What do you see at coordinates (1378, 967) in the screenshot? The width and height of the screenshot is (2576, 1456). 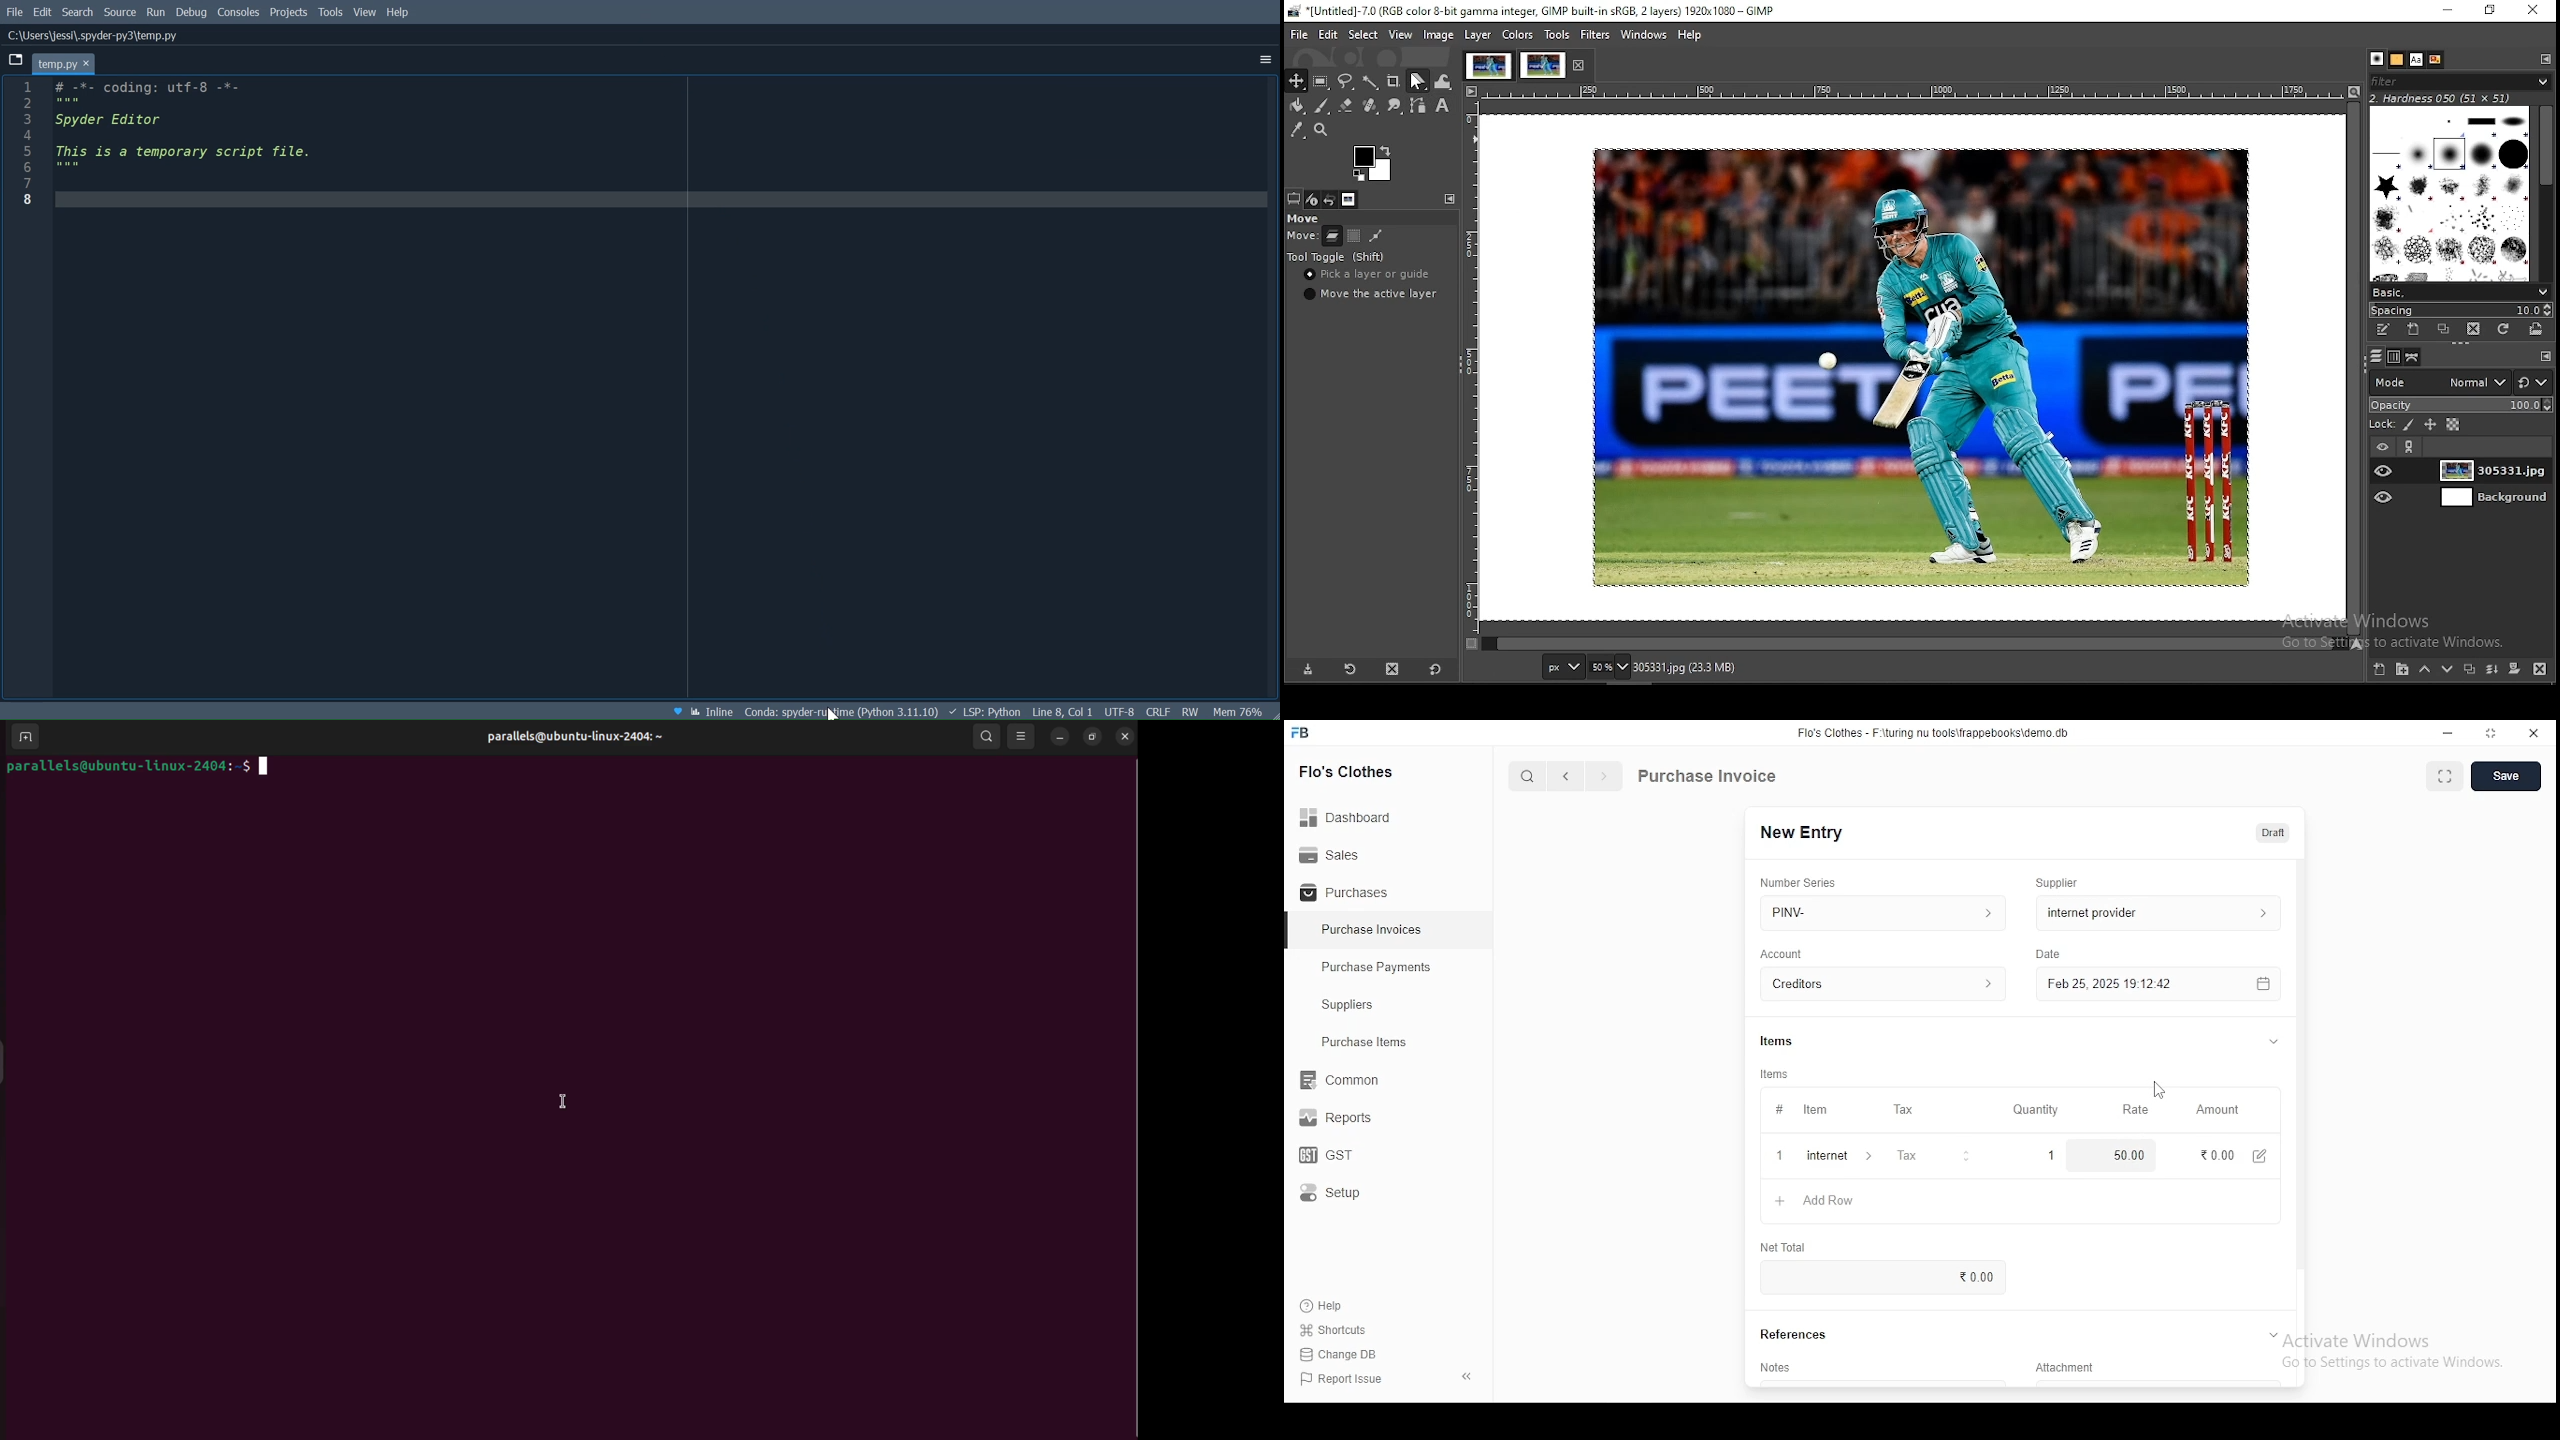 I see `‘Purchase Payments` at bounding box center [1378, 967].